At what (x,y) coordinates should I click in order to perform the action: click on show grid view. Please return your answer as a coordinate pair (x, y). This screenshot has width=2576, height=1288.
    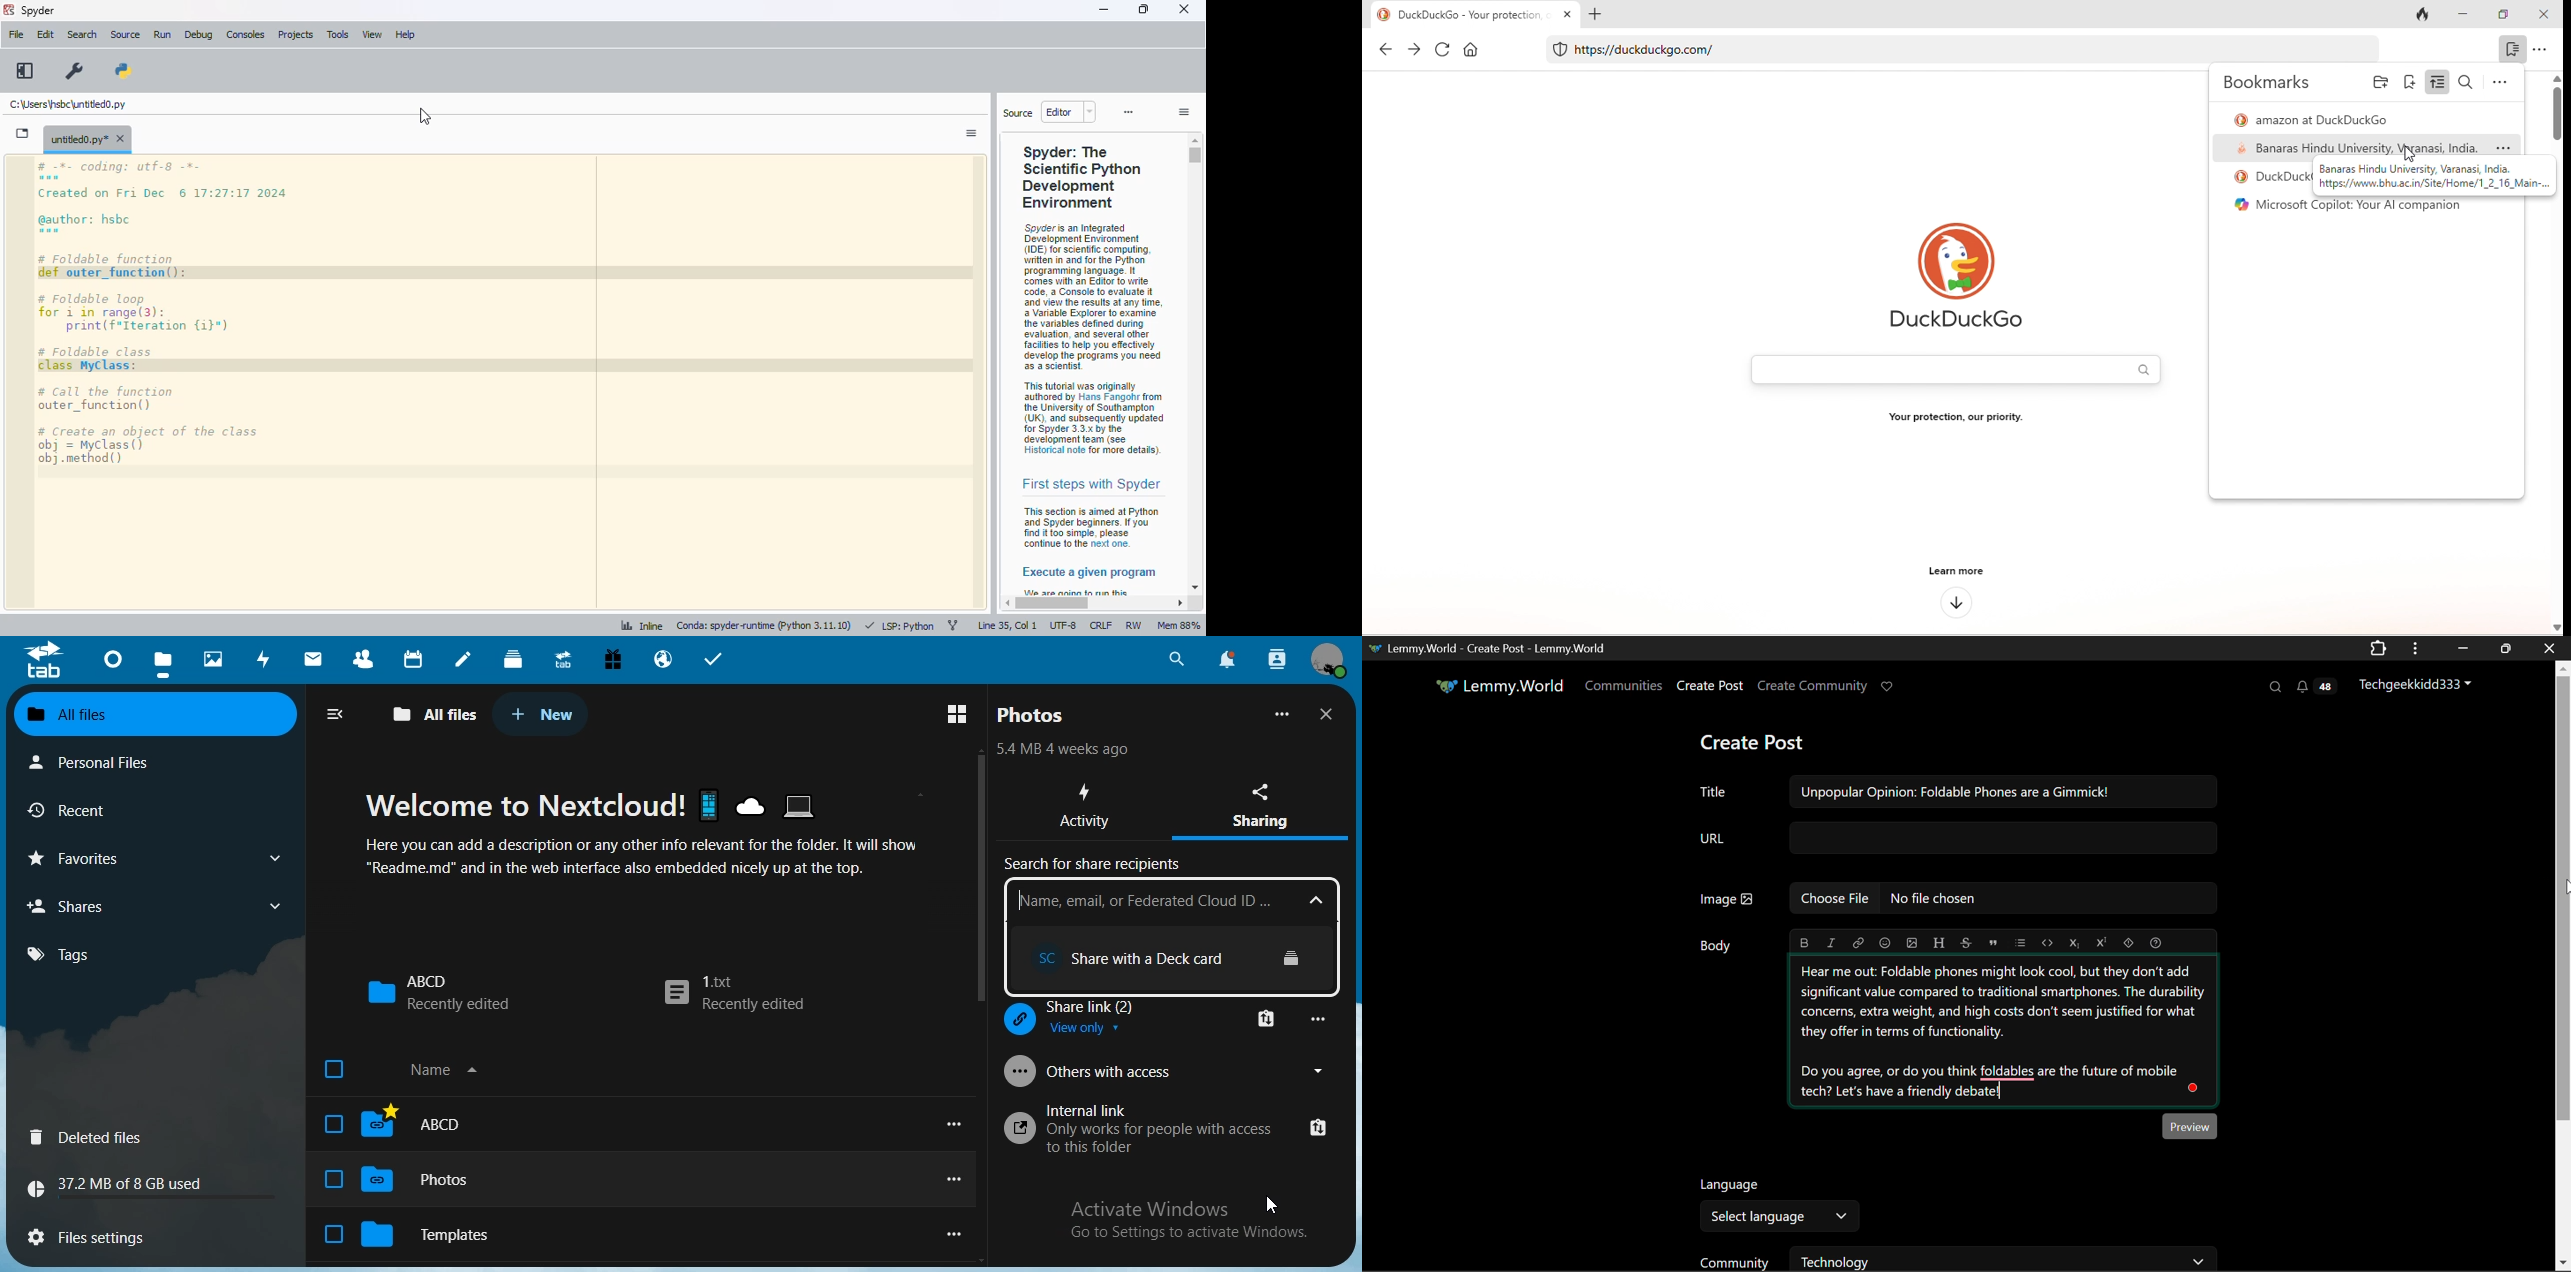
    Looking at the image, I should click on (961, 712).